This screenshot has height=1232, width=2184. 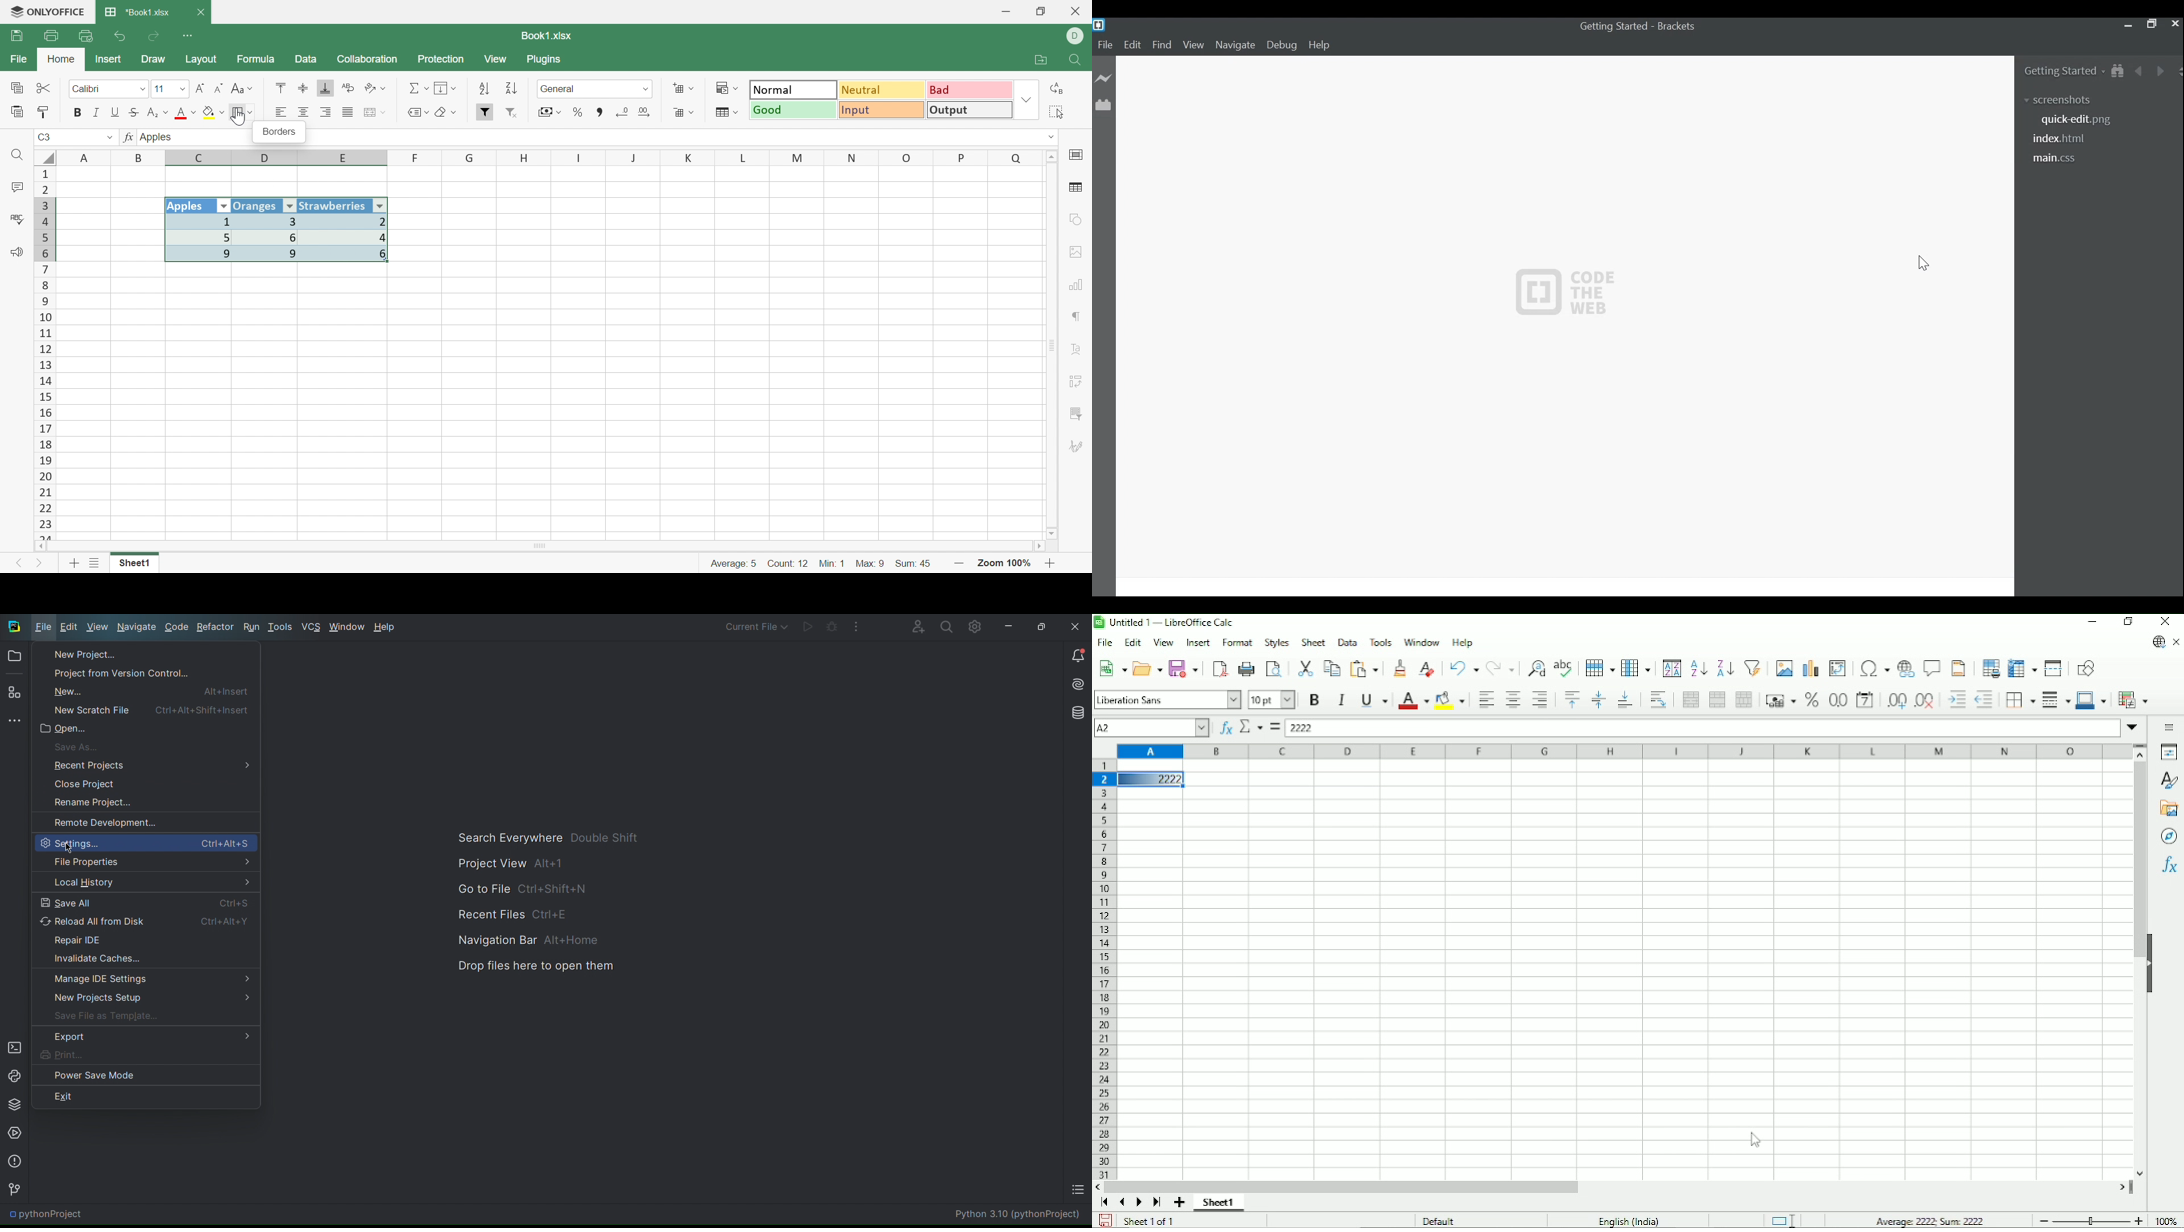 I want to click on Good, so click(x=794, y=110).